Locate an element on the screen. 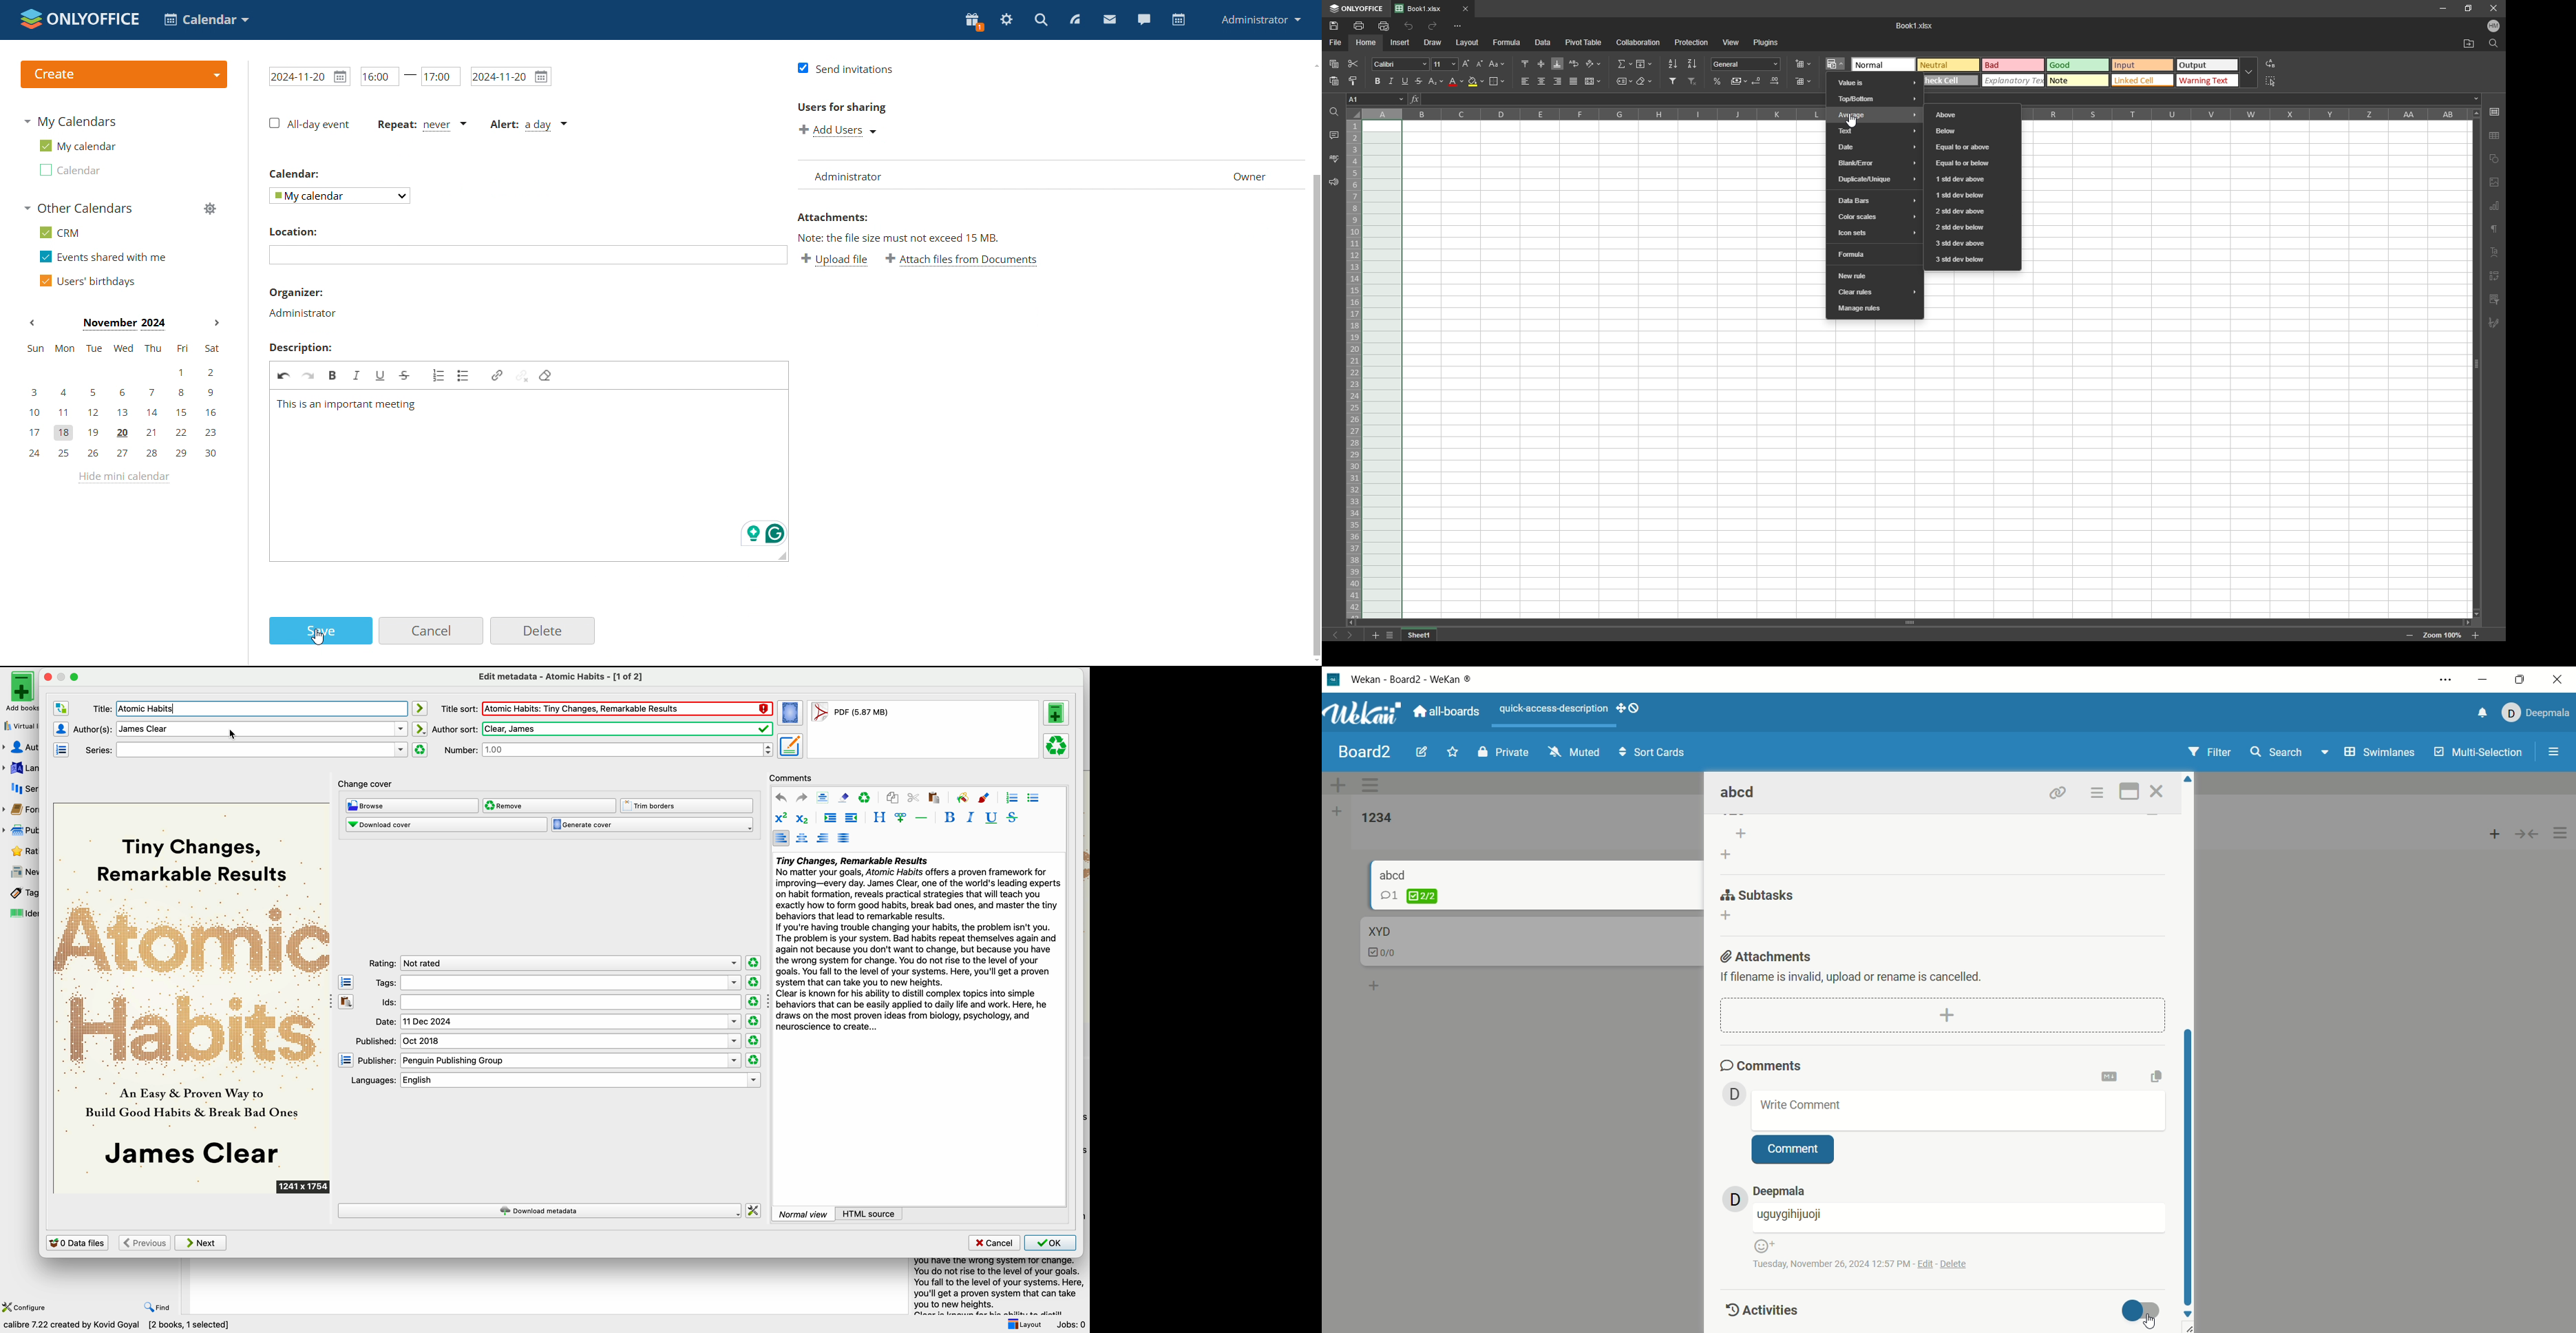 This screenshot has width=2576, height=1344. events shared with me is located at coordinates (103, 256).